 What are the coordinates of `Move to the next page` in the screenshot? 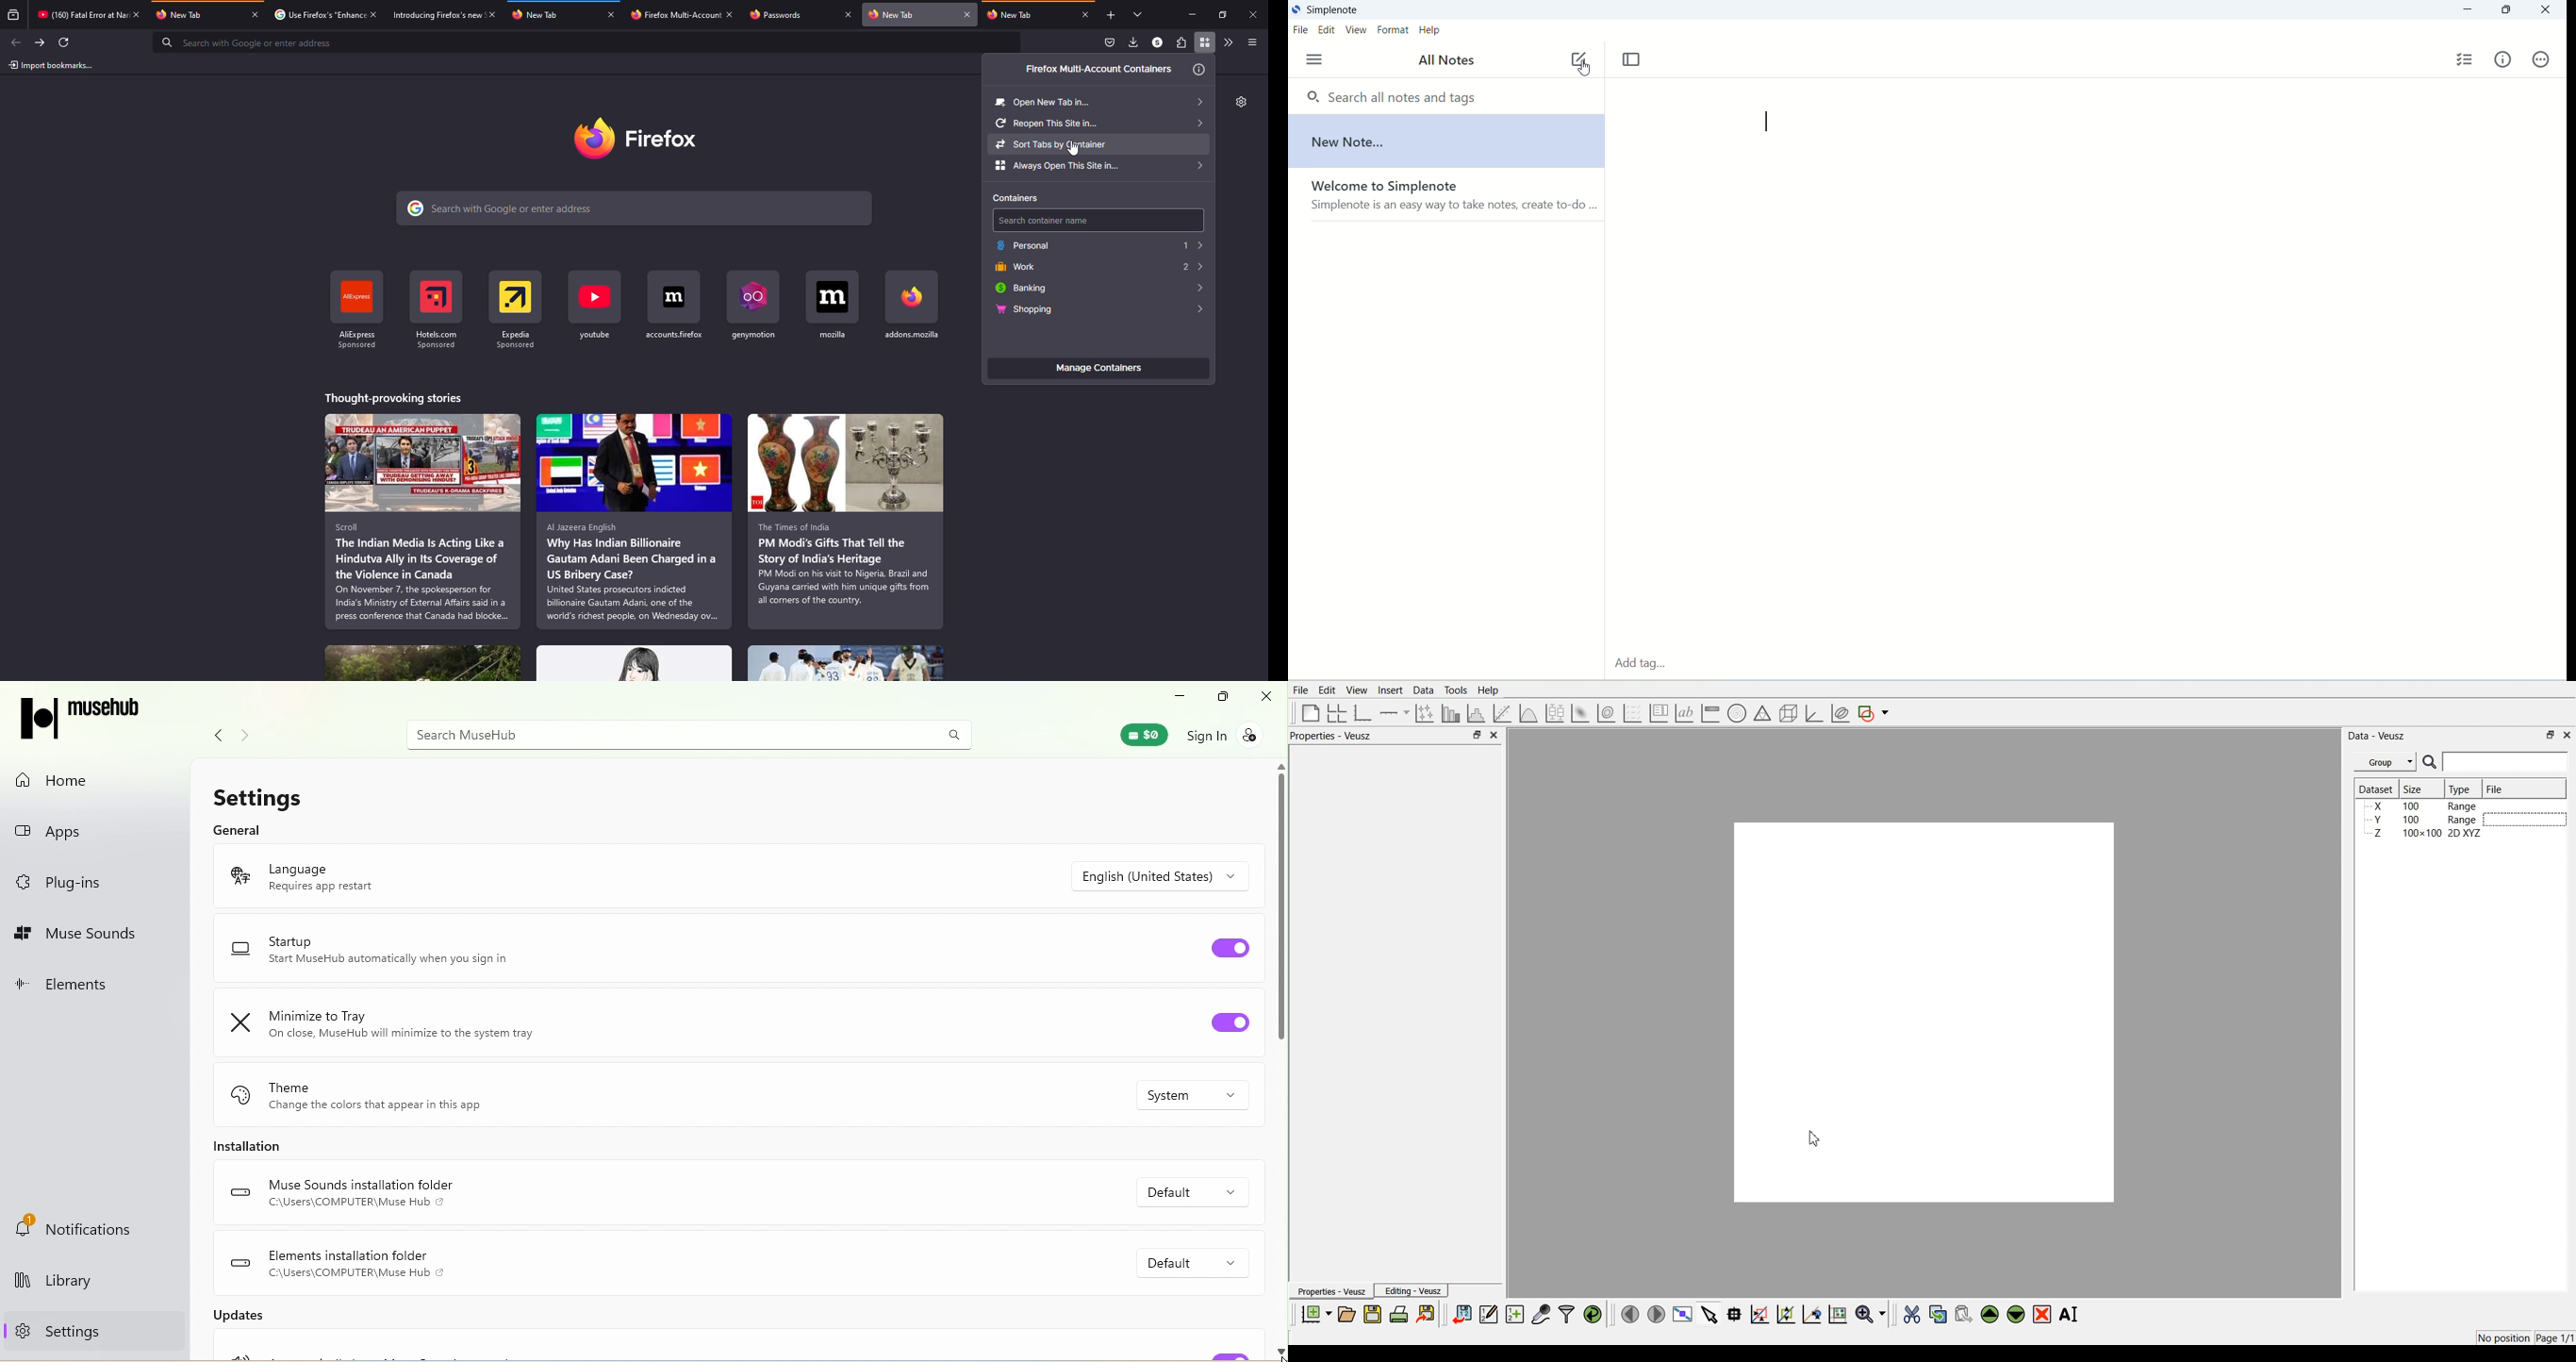 It's located at (1656, 1313).